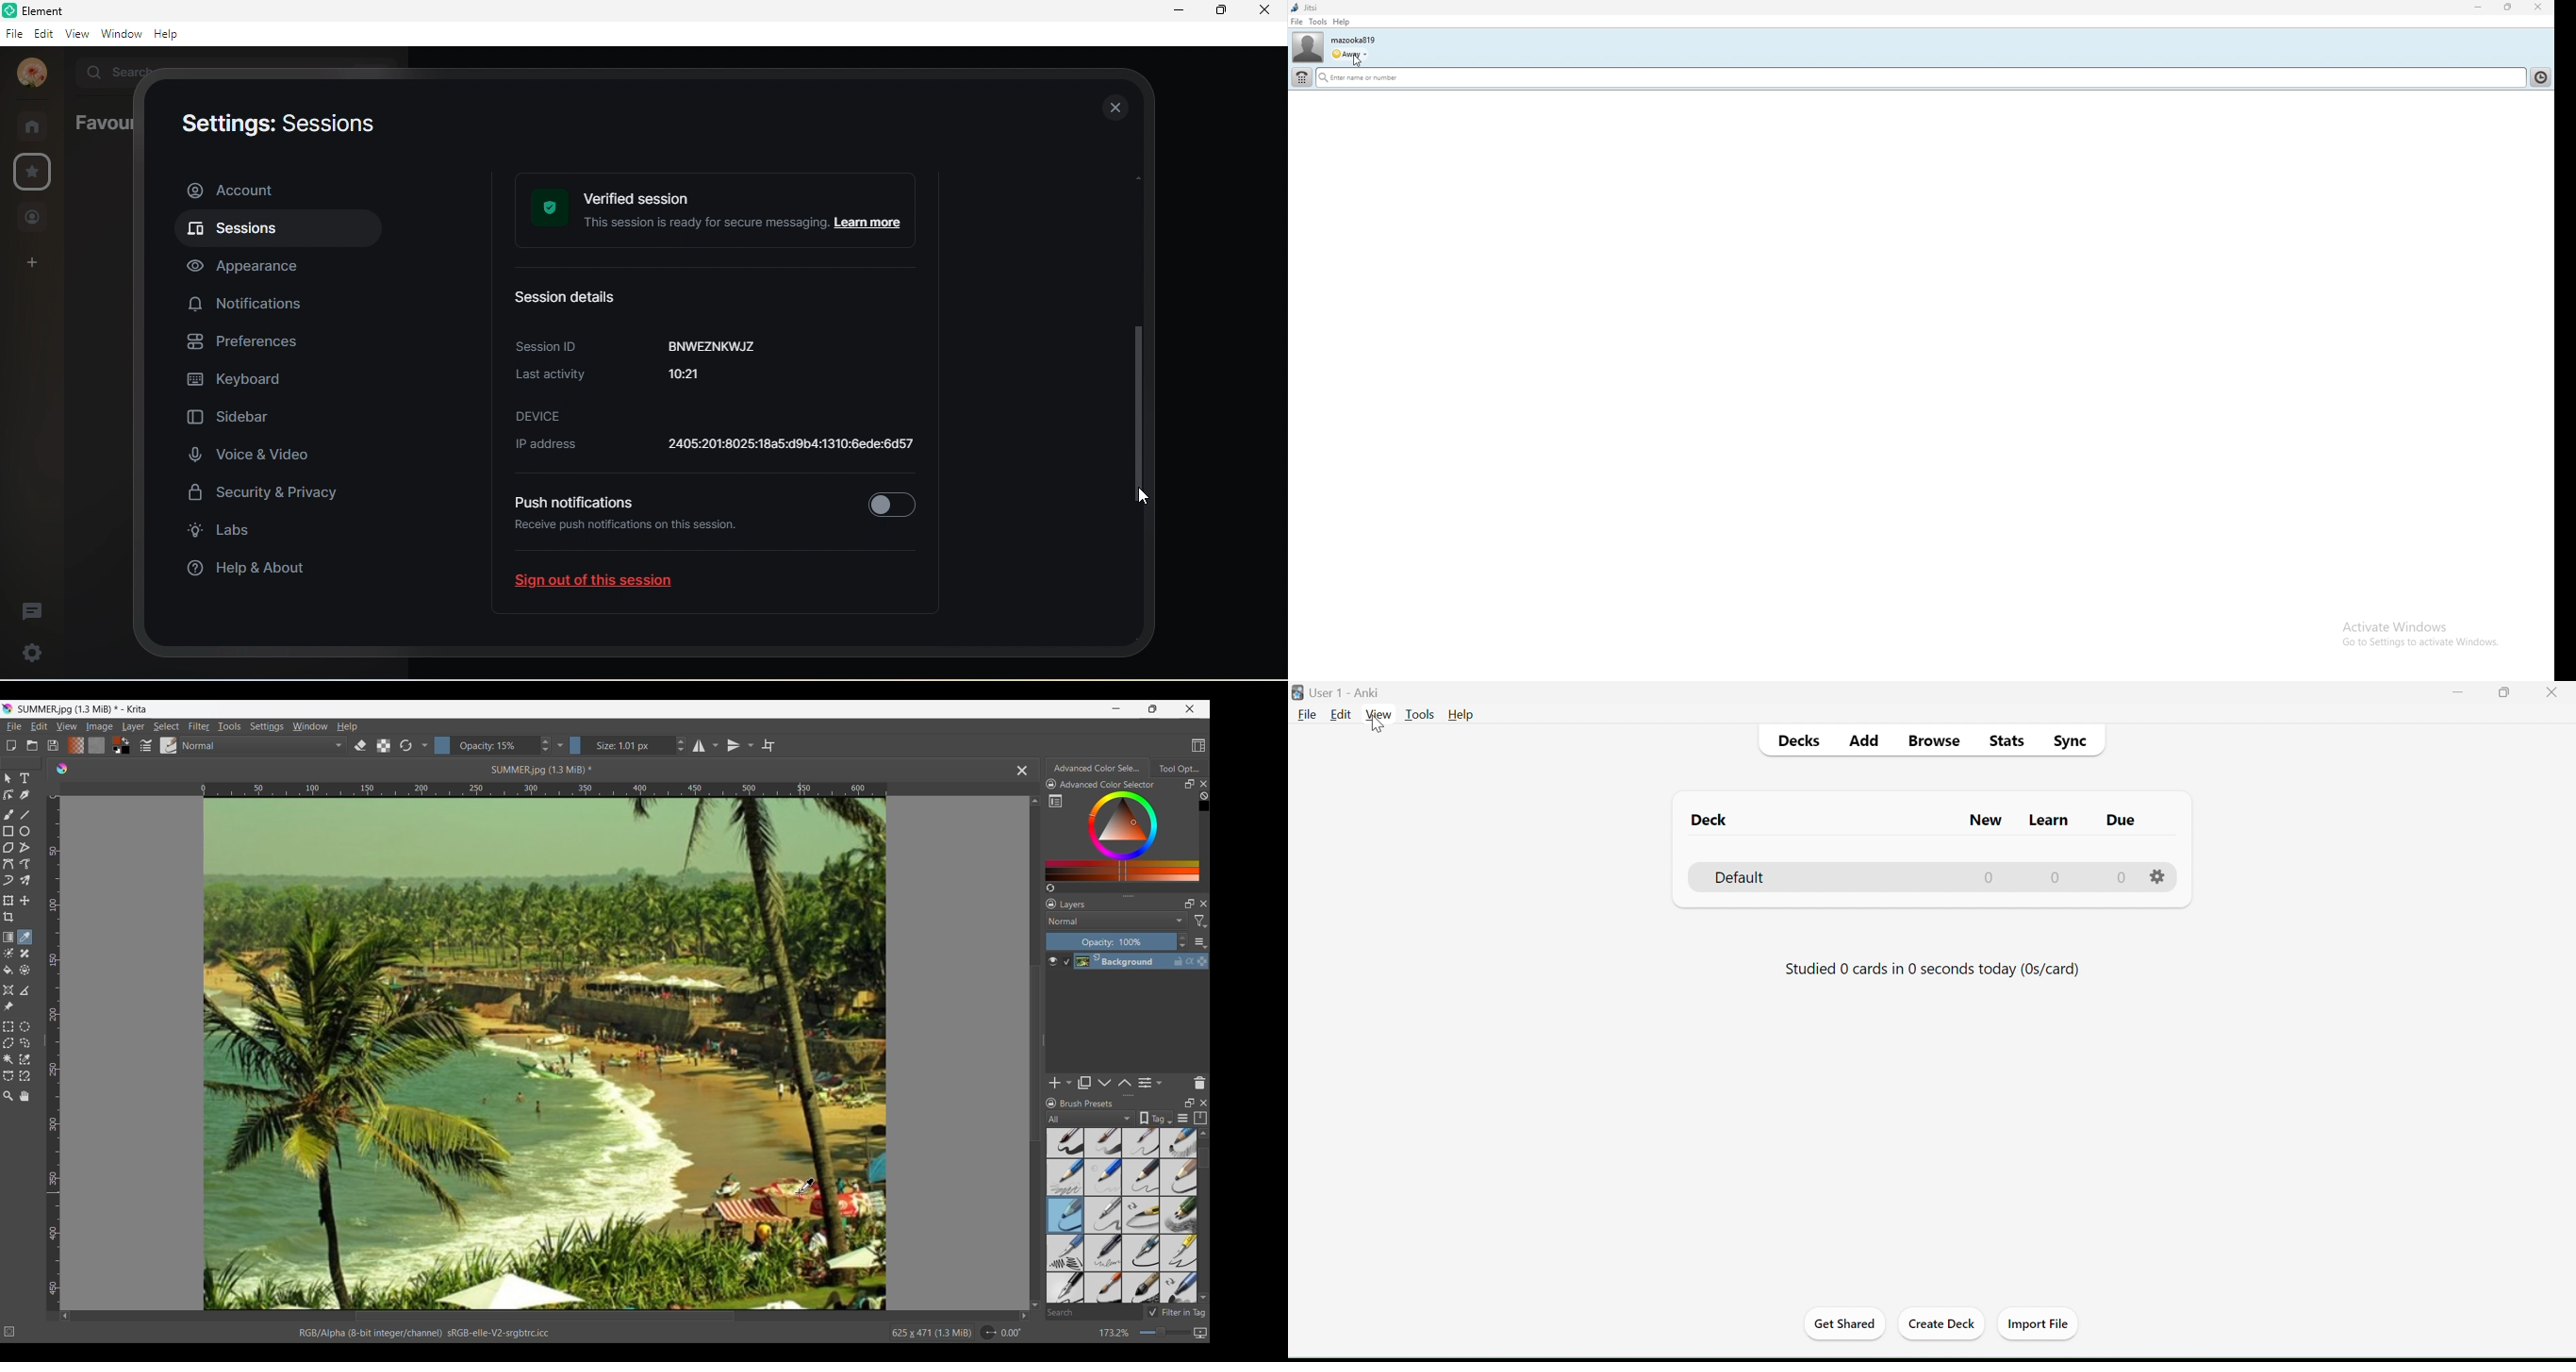 This screenshot has width=2576, height=1372. What do you see at coordinates (275, 126) in the screenshot?
I see `settings : sessions` at bounding box center [275, 126].